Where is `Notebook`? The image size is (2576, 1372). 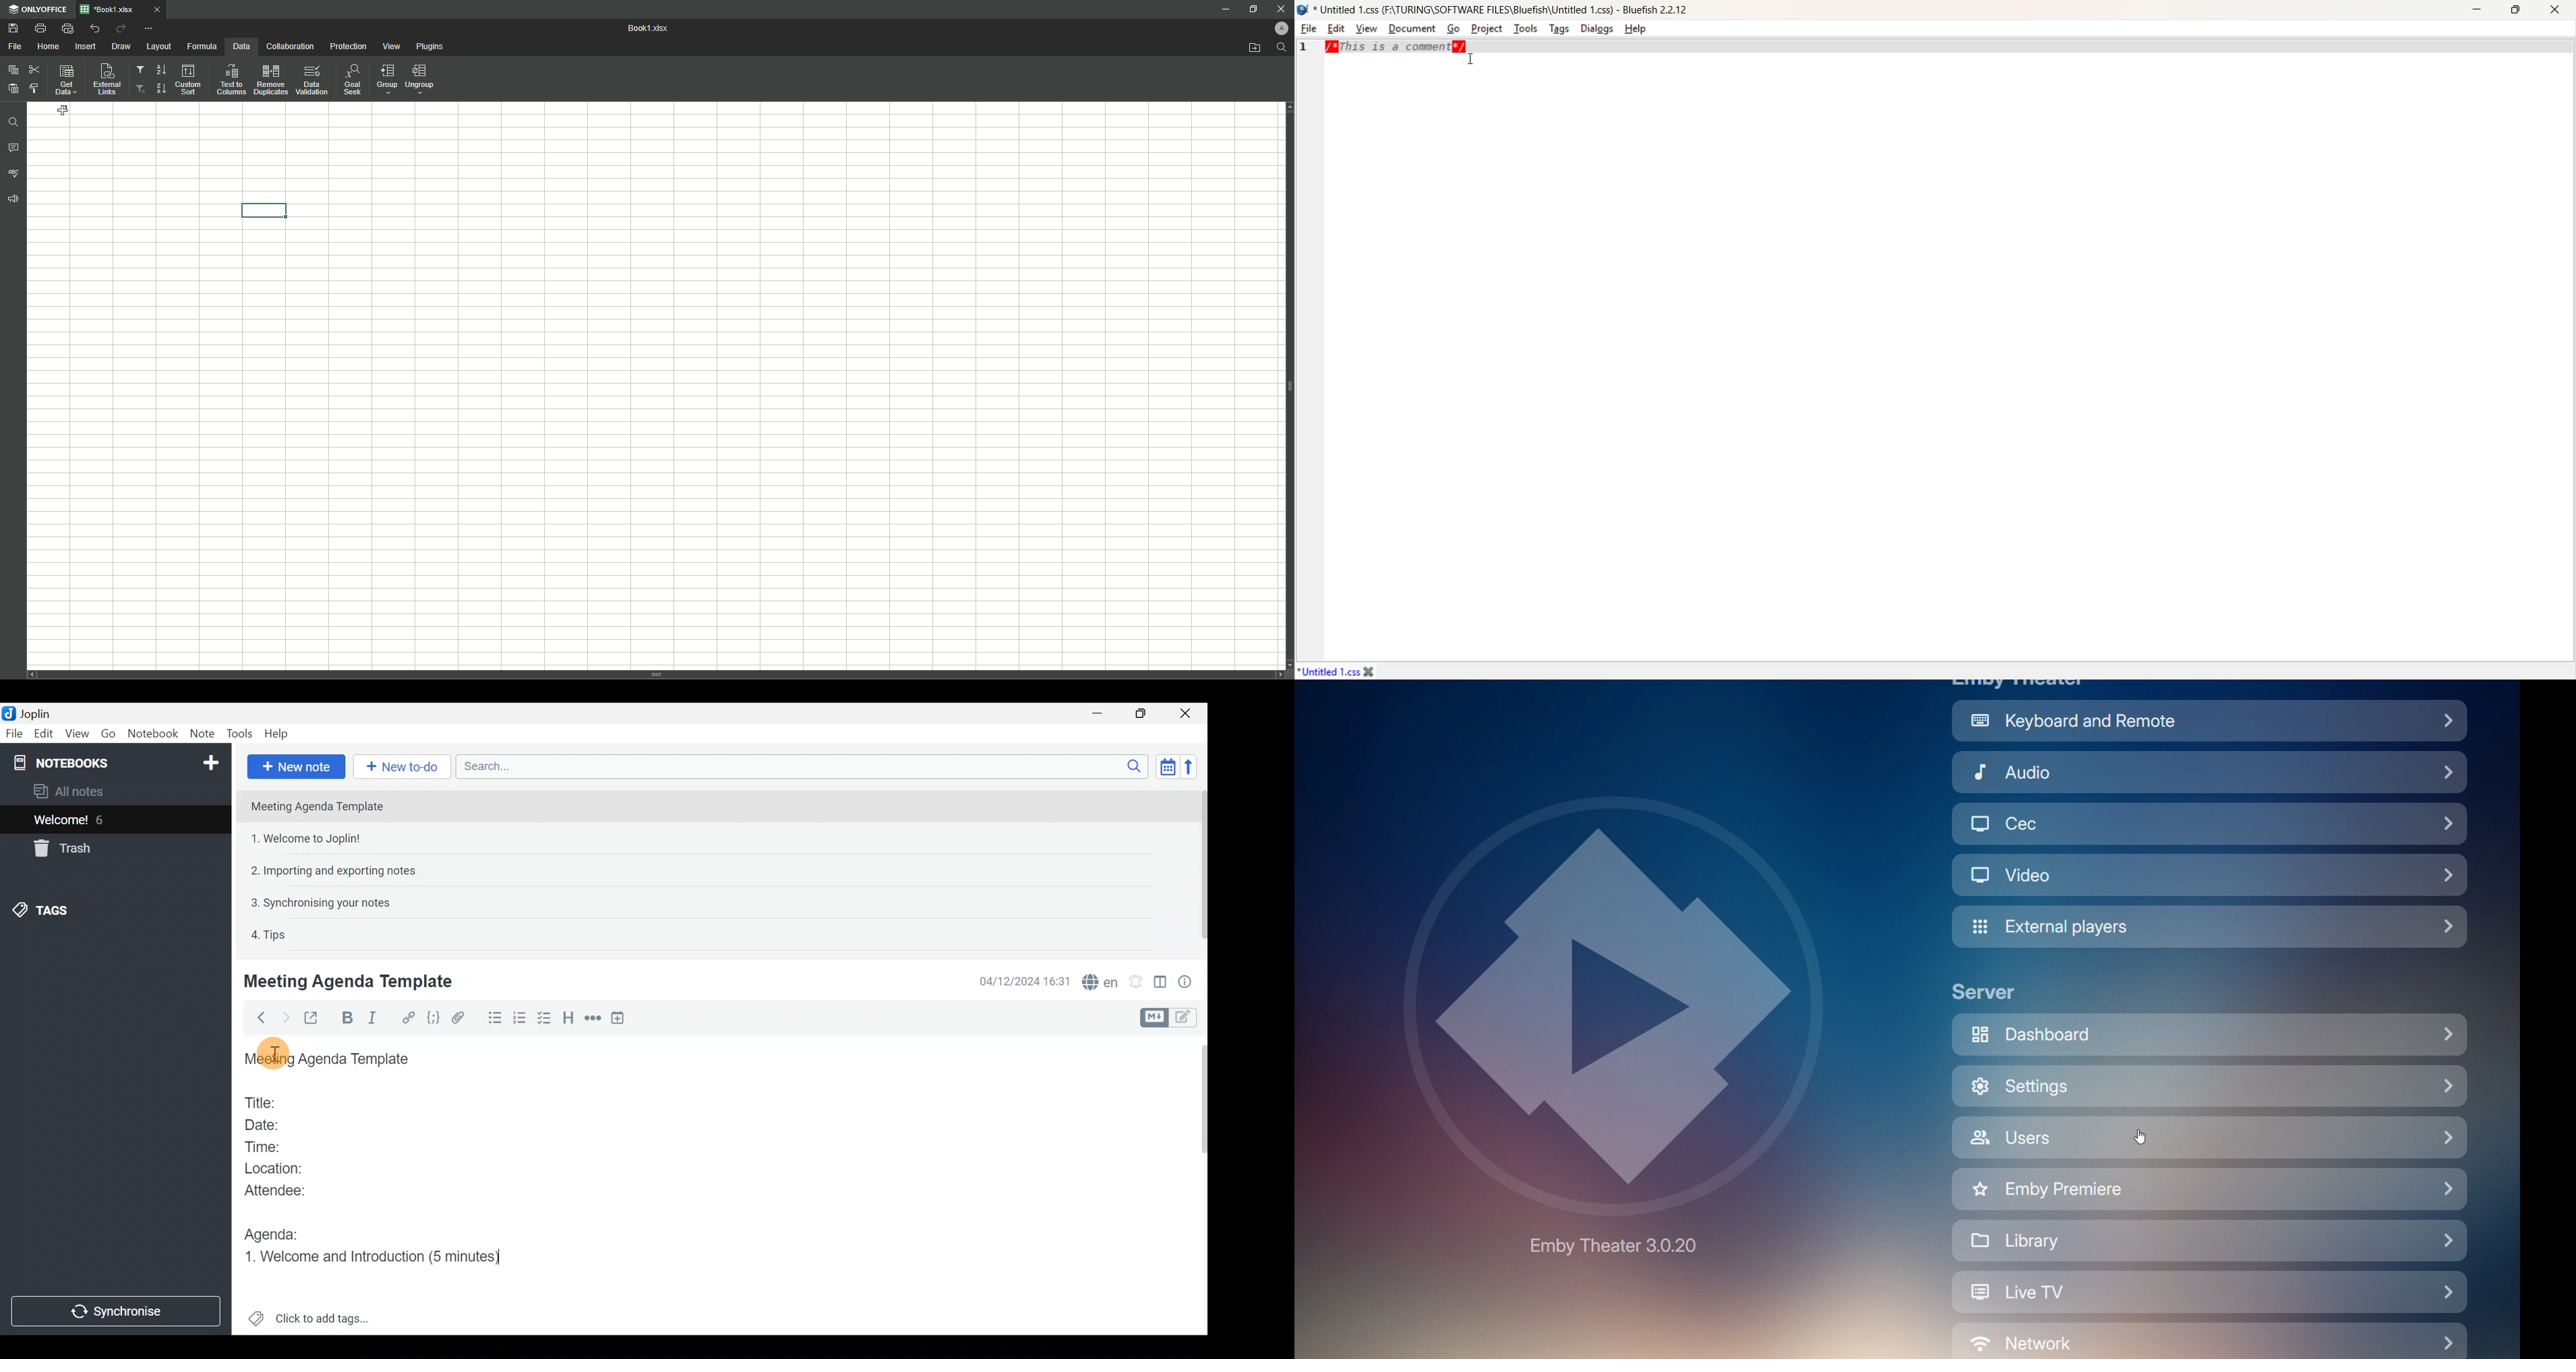 Notebook is located at coordinates (152, 733).